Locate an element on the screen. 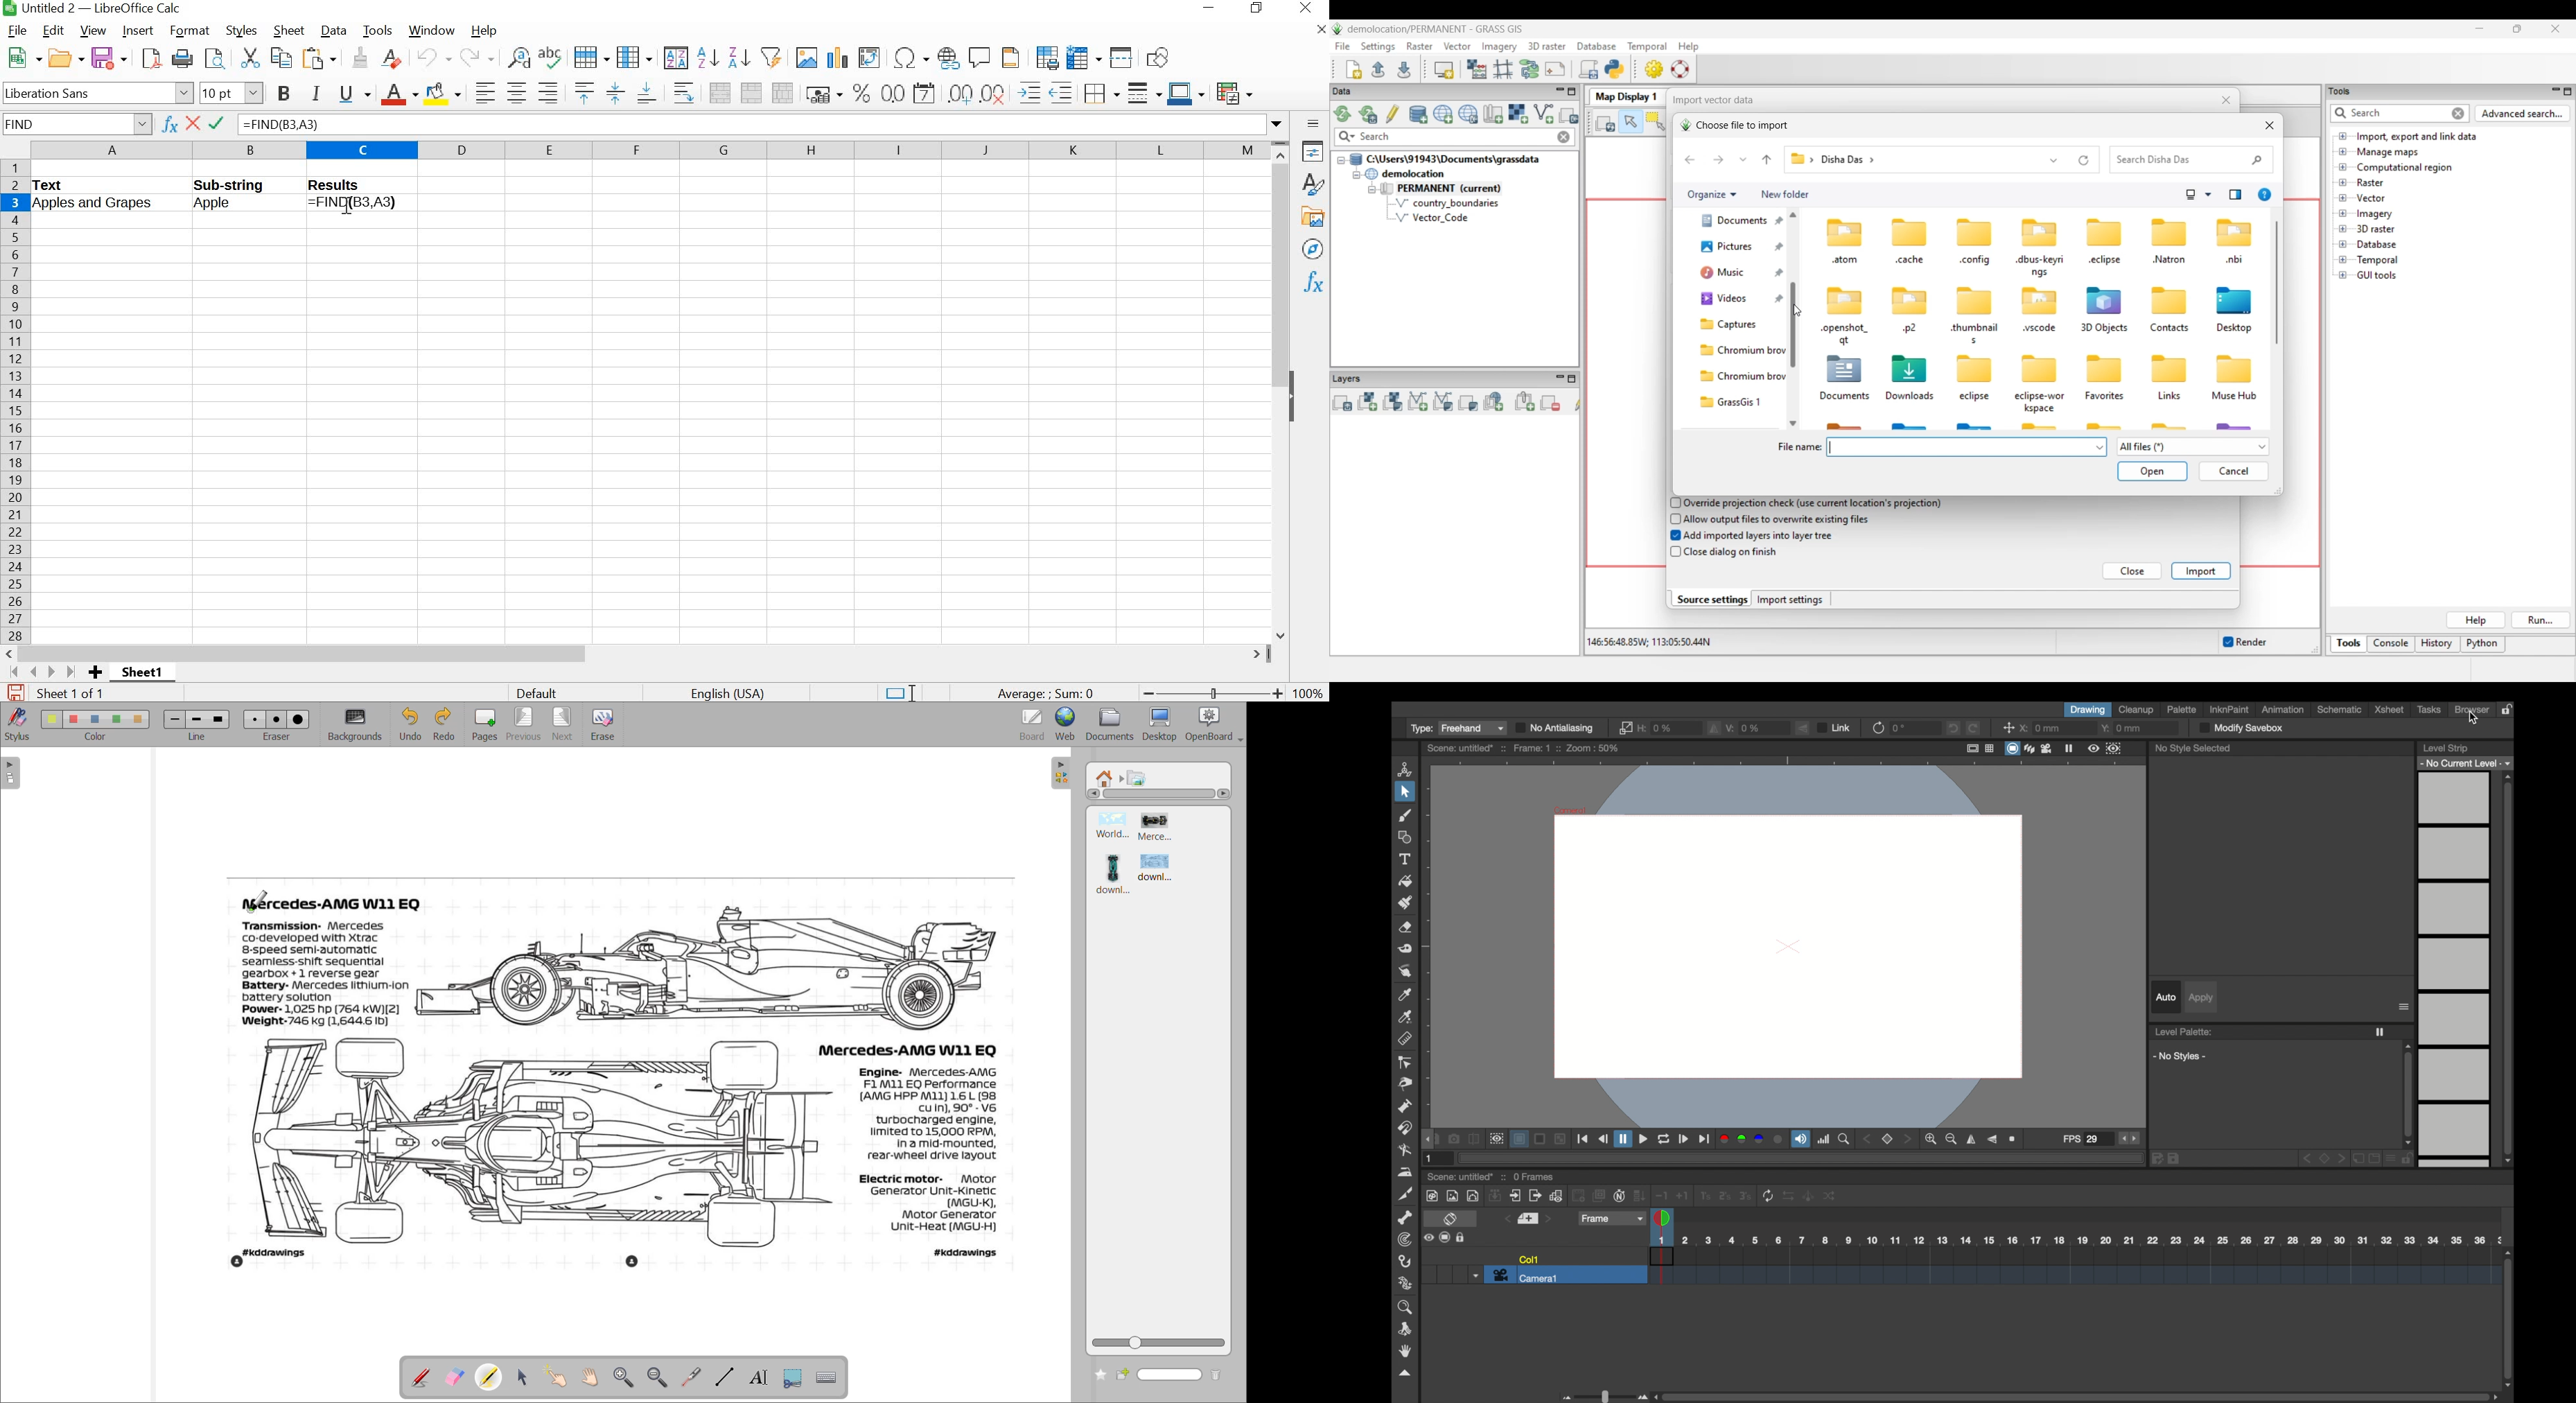  scrollbar is located at coordinates (1281, 390).